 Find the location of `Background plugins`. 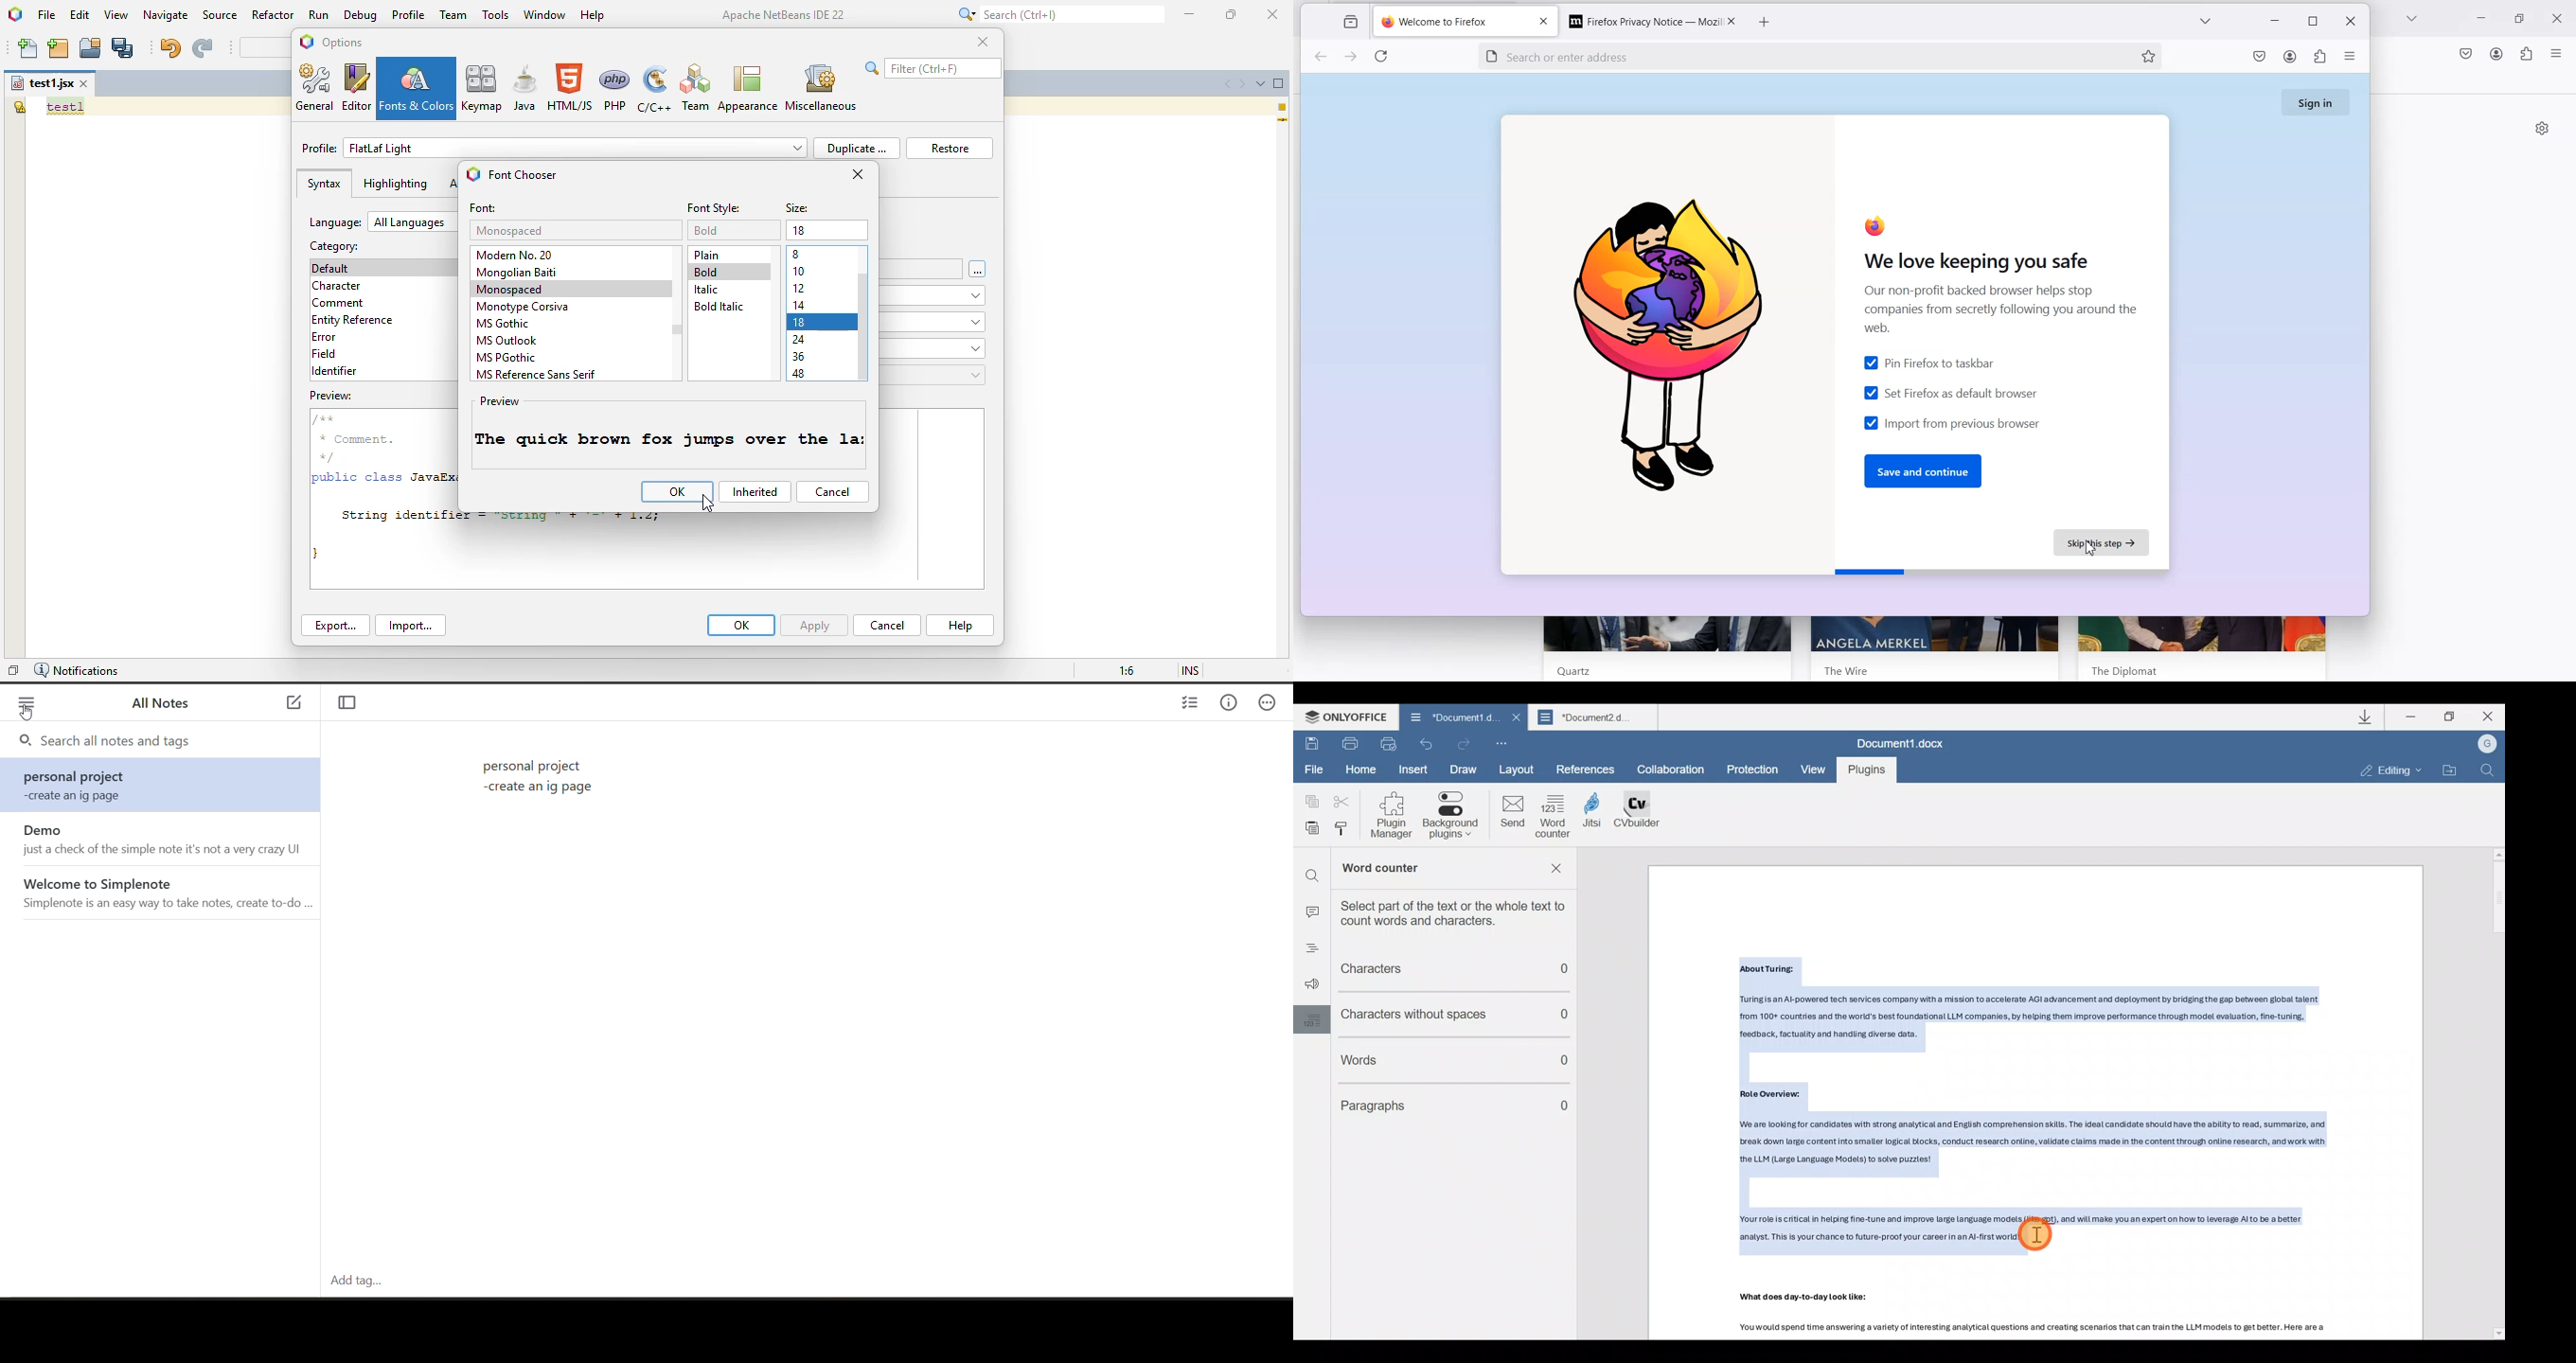

Background plugins is located at coordinates (1453, 816).